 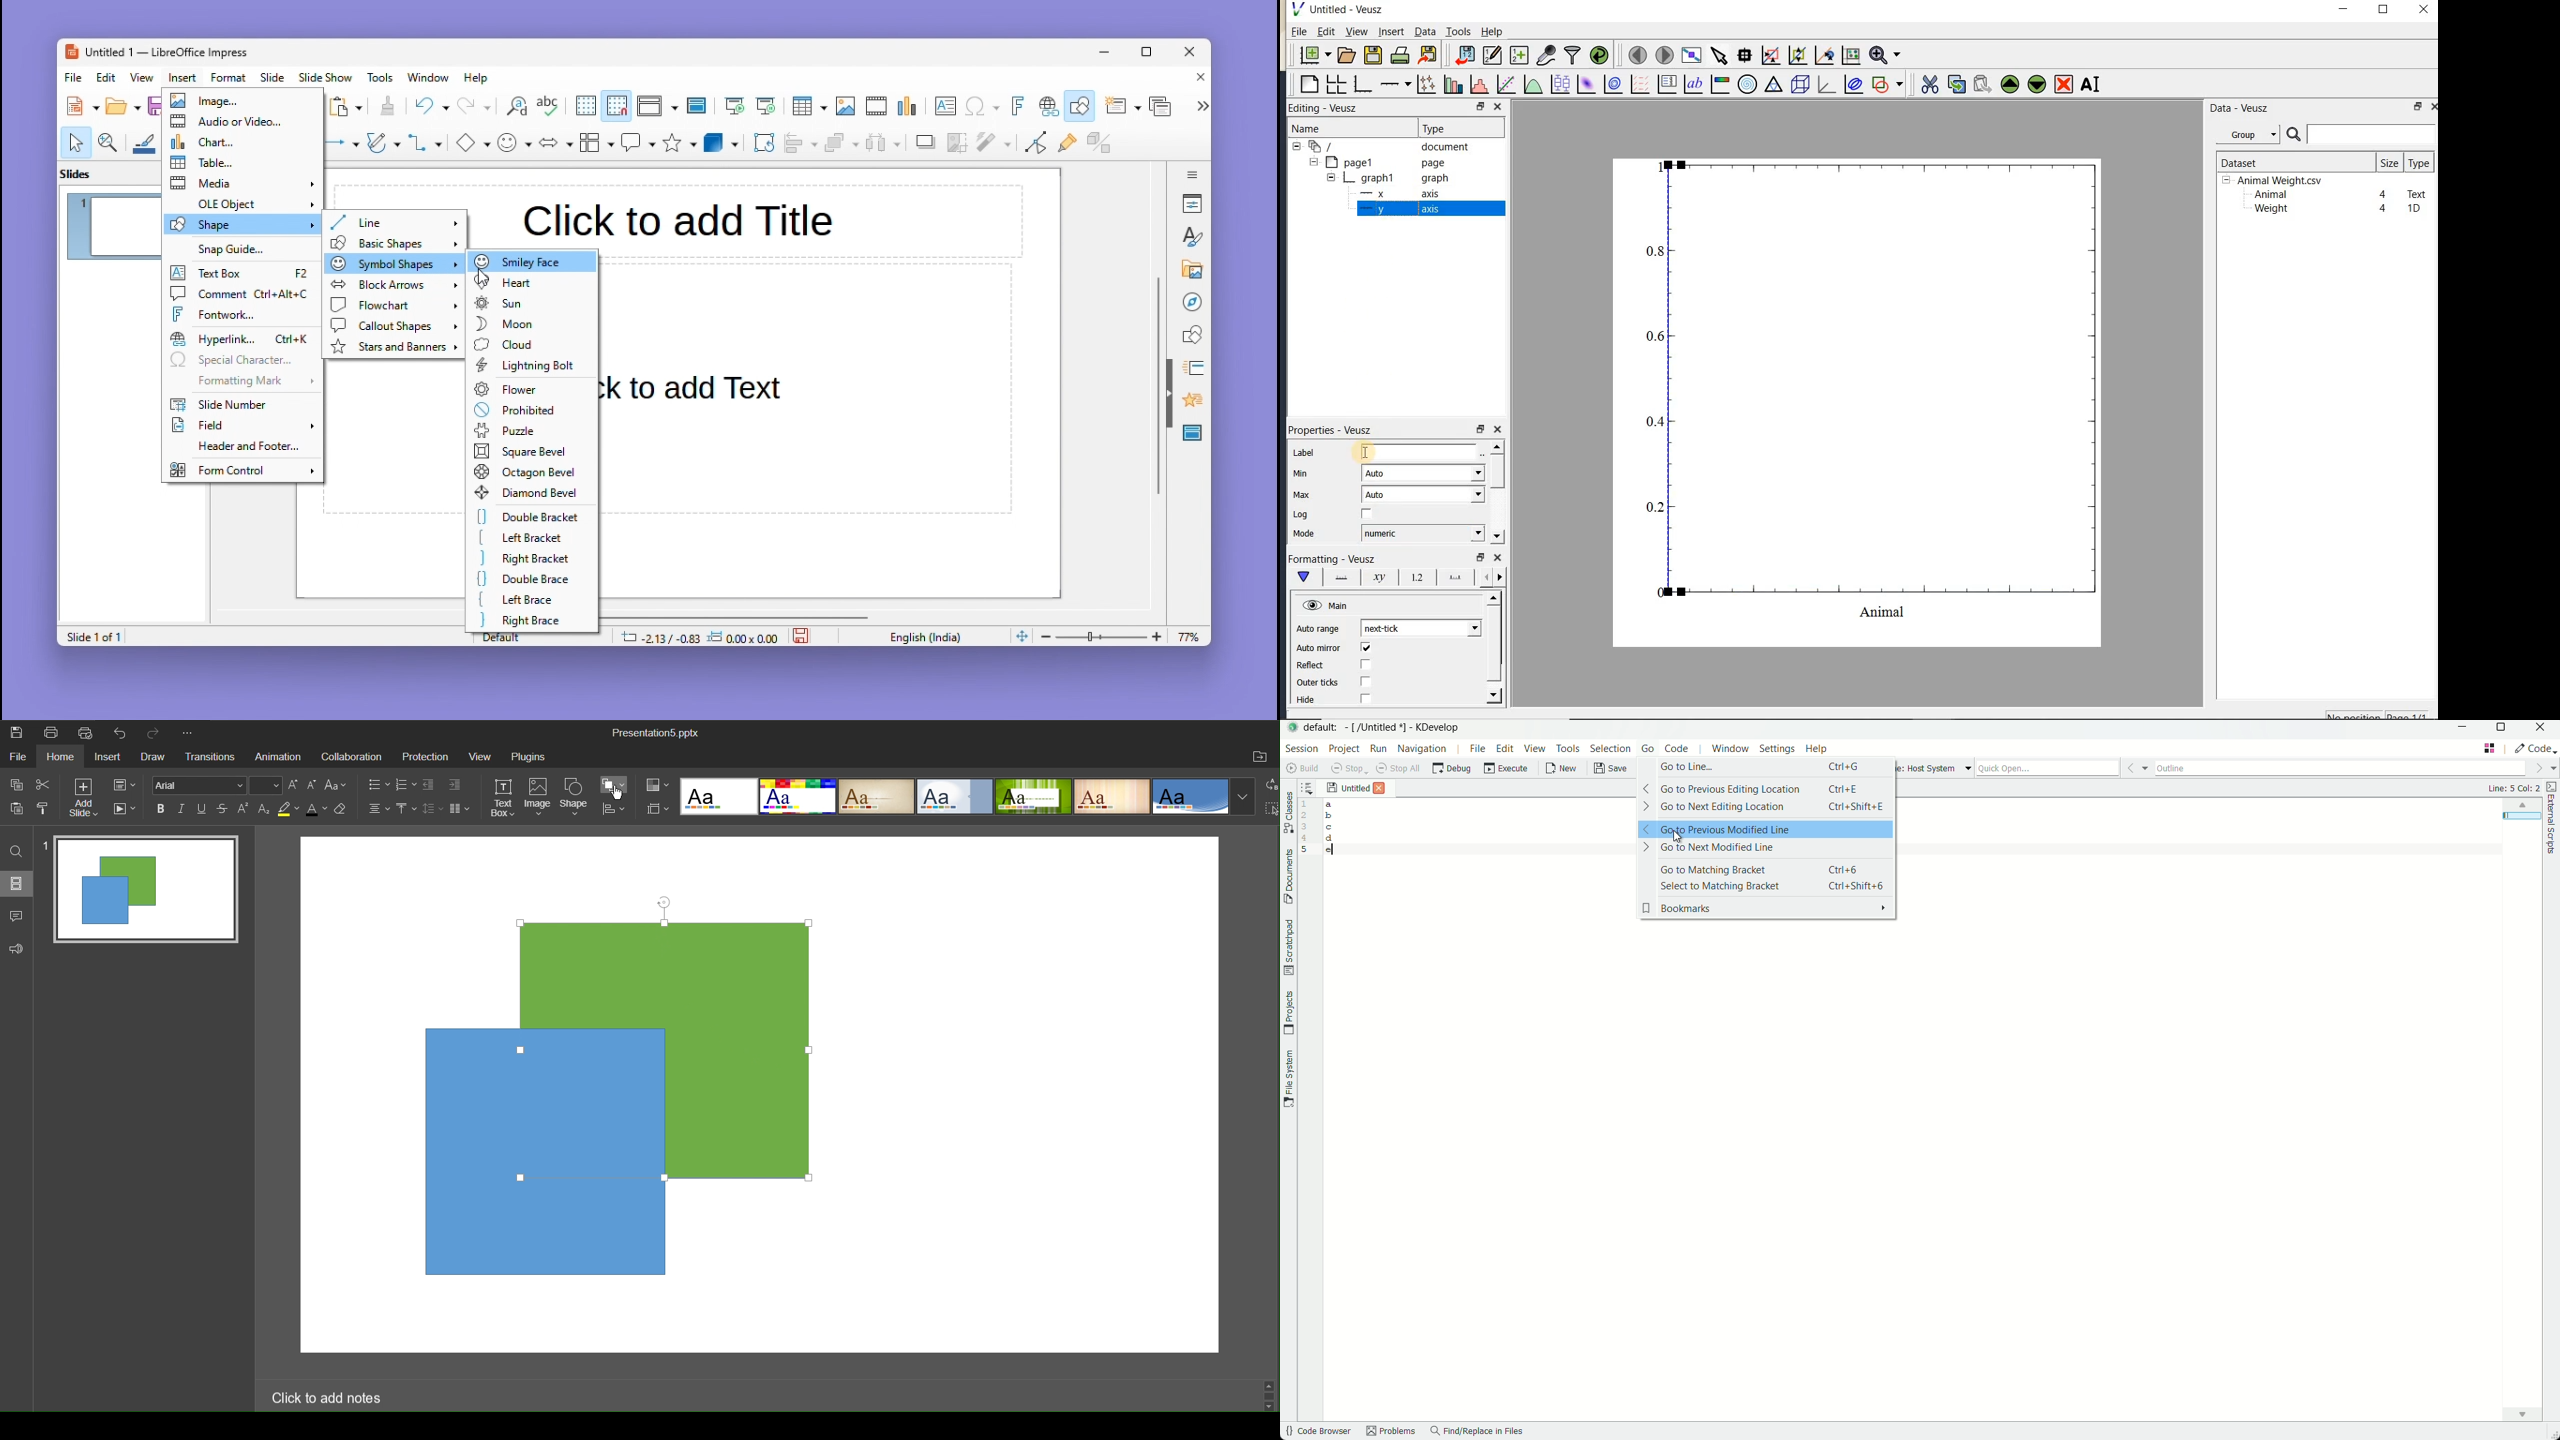 I want to click on Crop image, so click(x=958, y=147).